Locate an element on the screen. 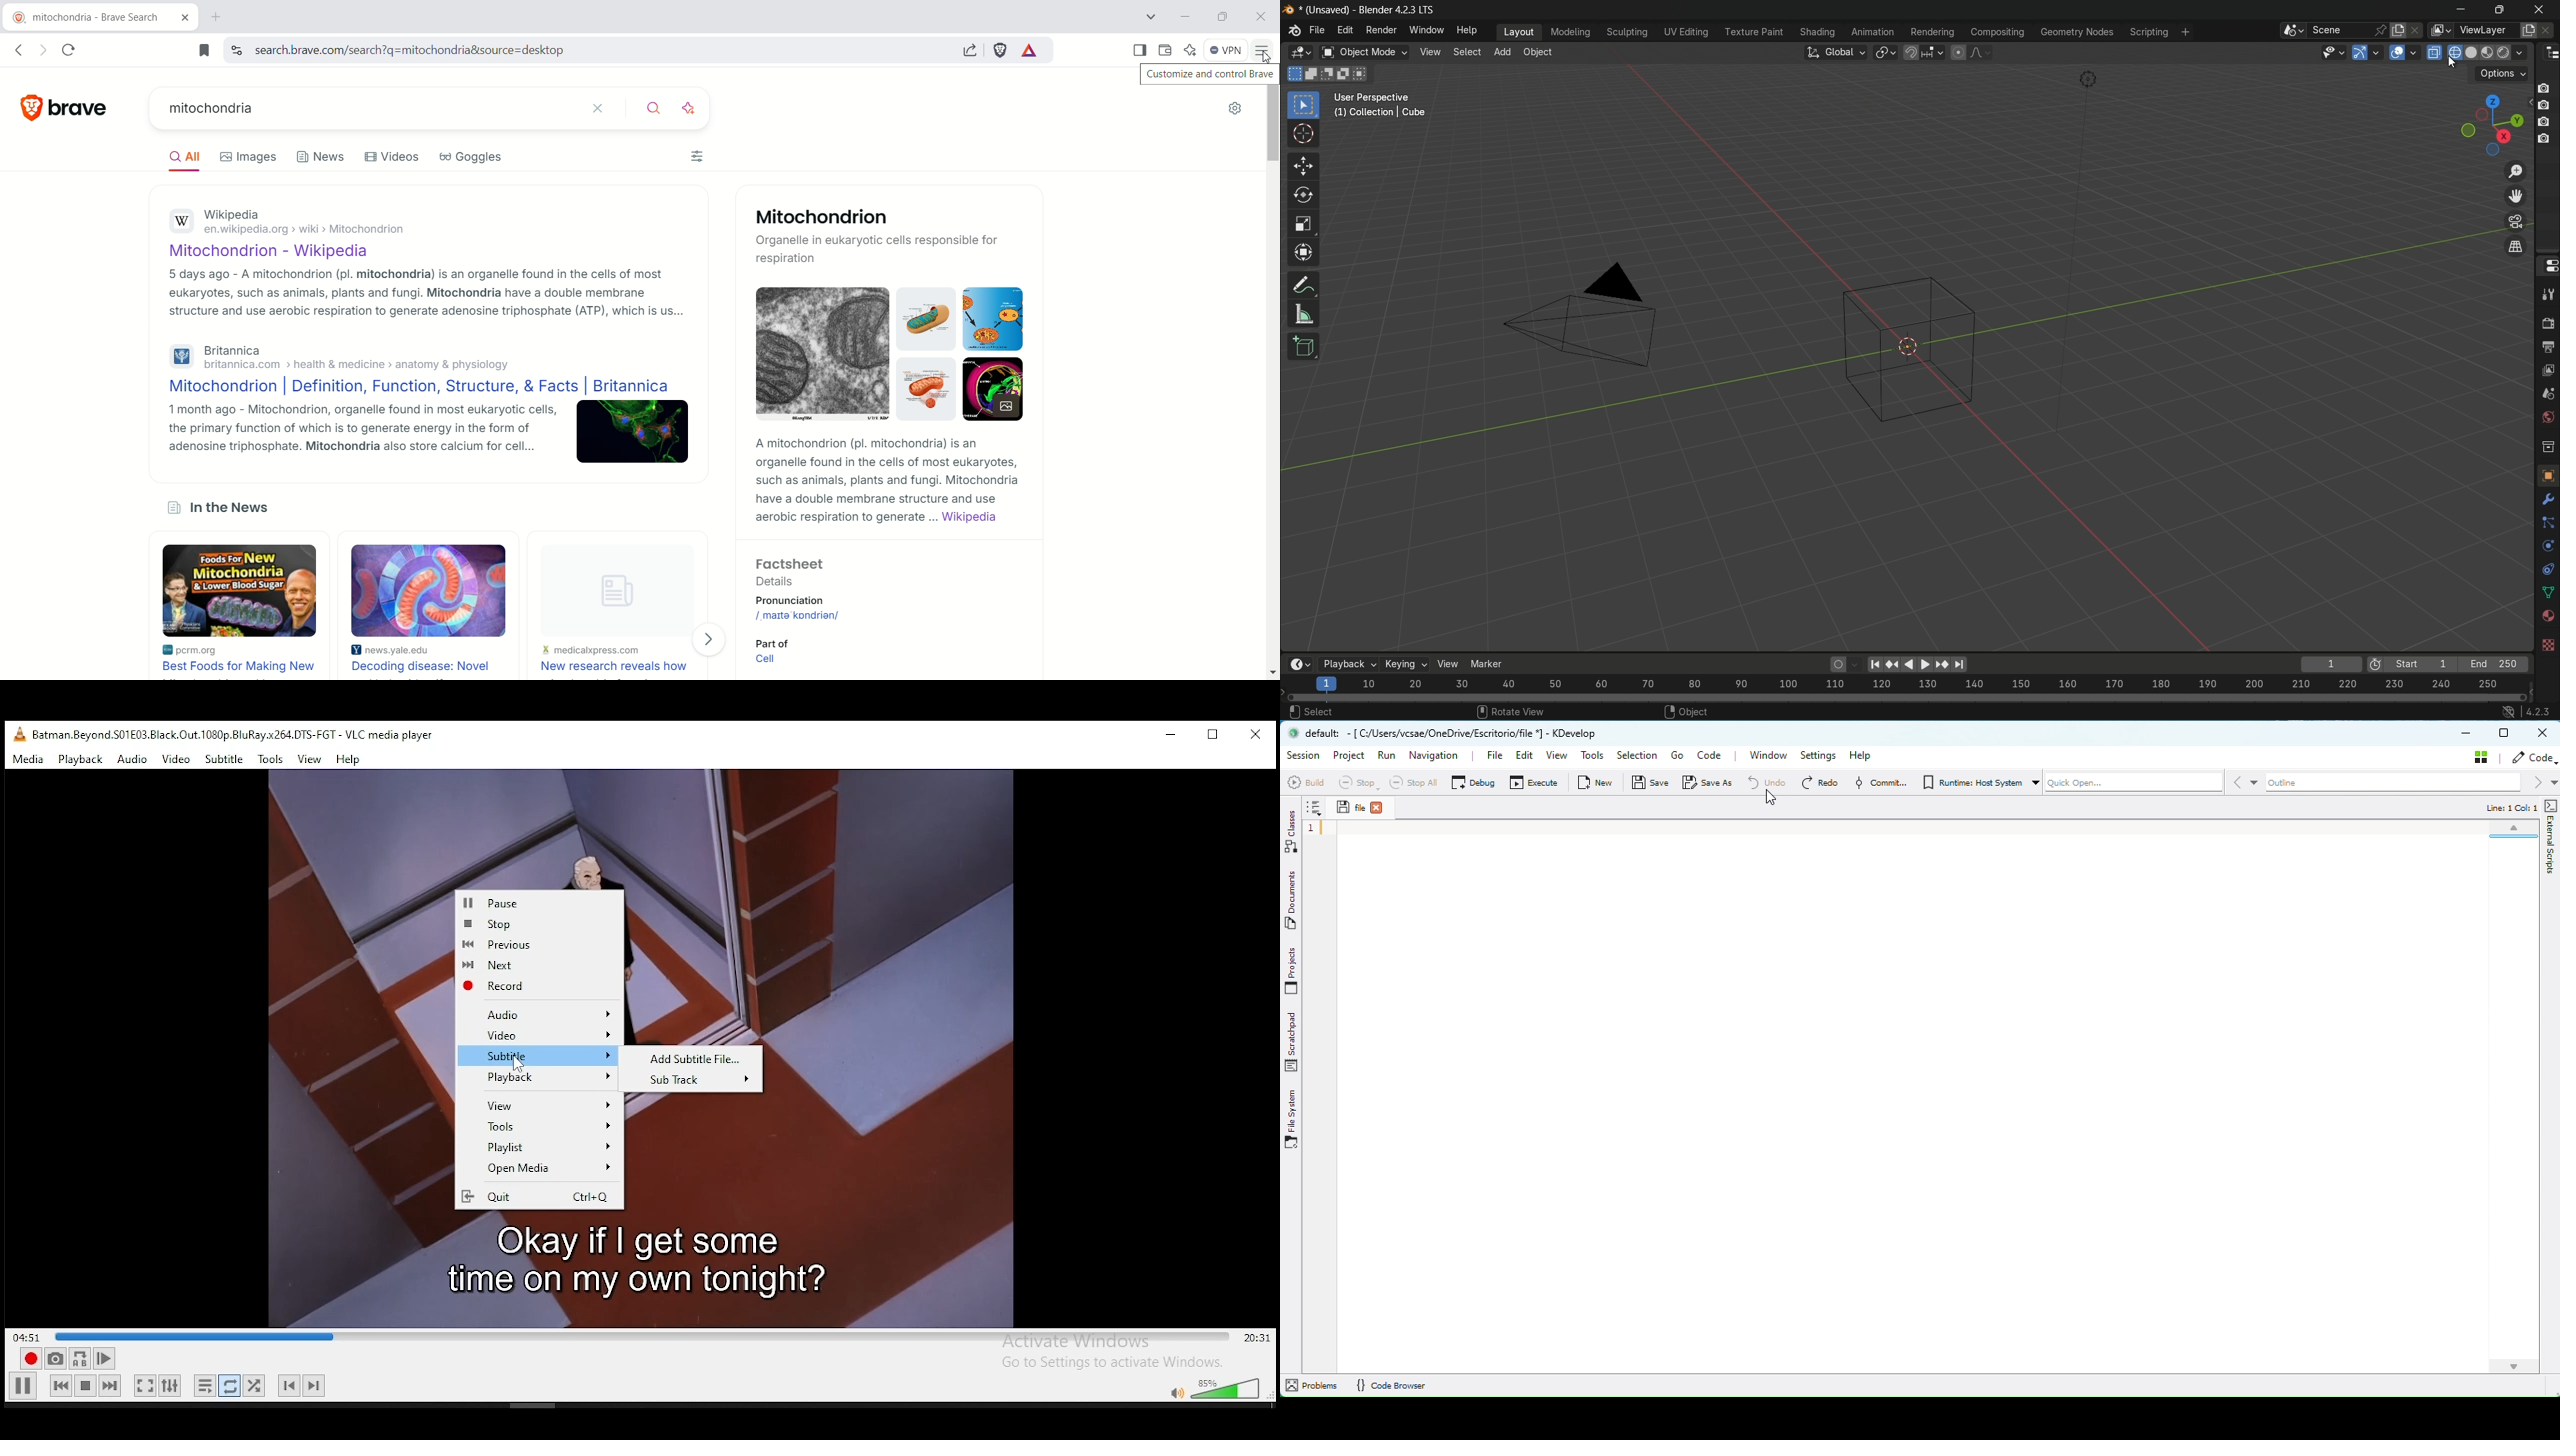 The image size is (2576, 1456). bookmark this tab is located at coordinates (205, 49).